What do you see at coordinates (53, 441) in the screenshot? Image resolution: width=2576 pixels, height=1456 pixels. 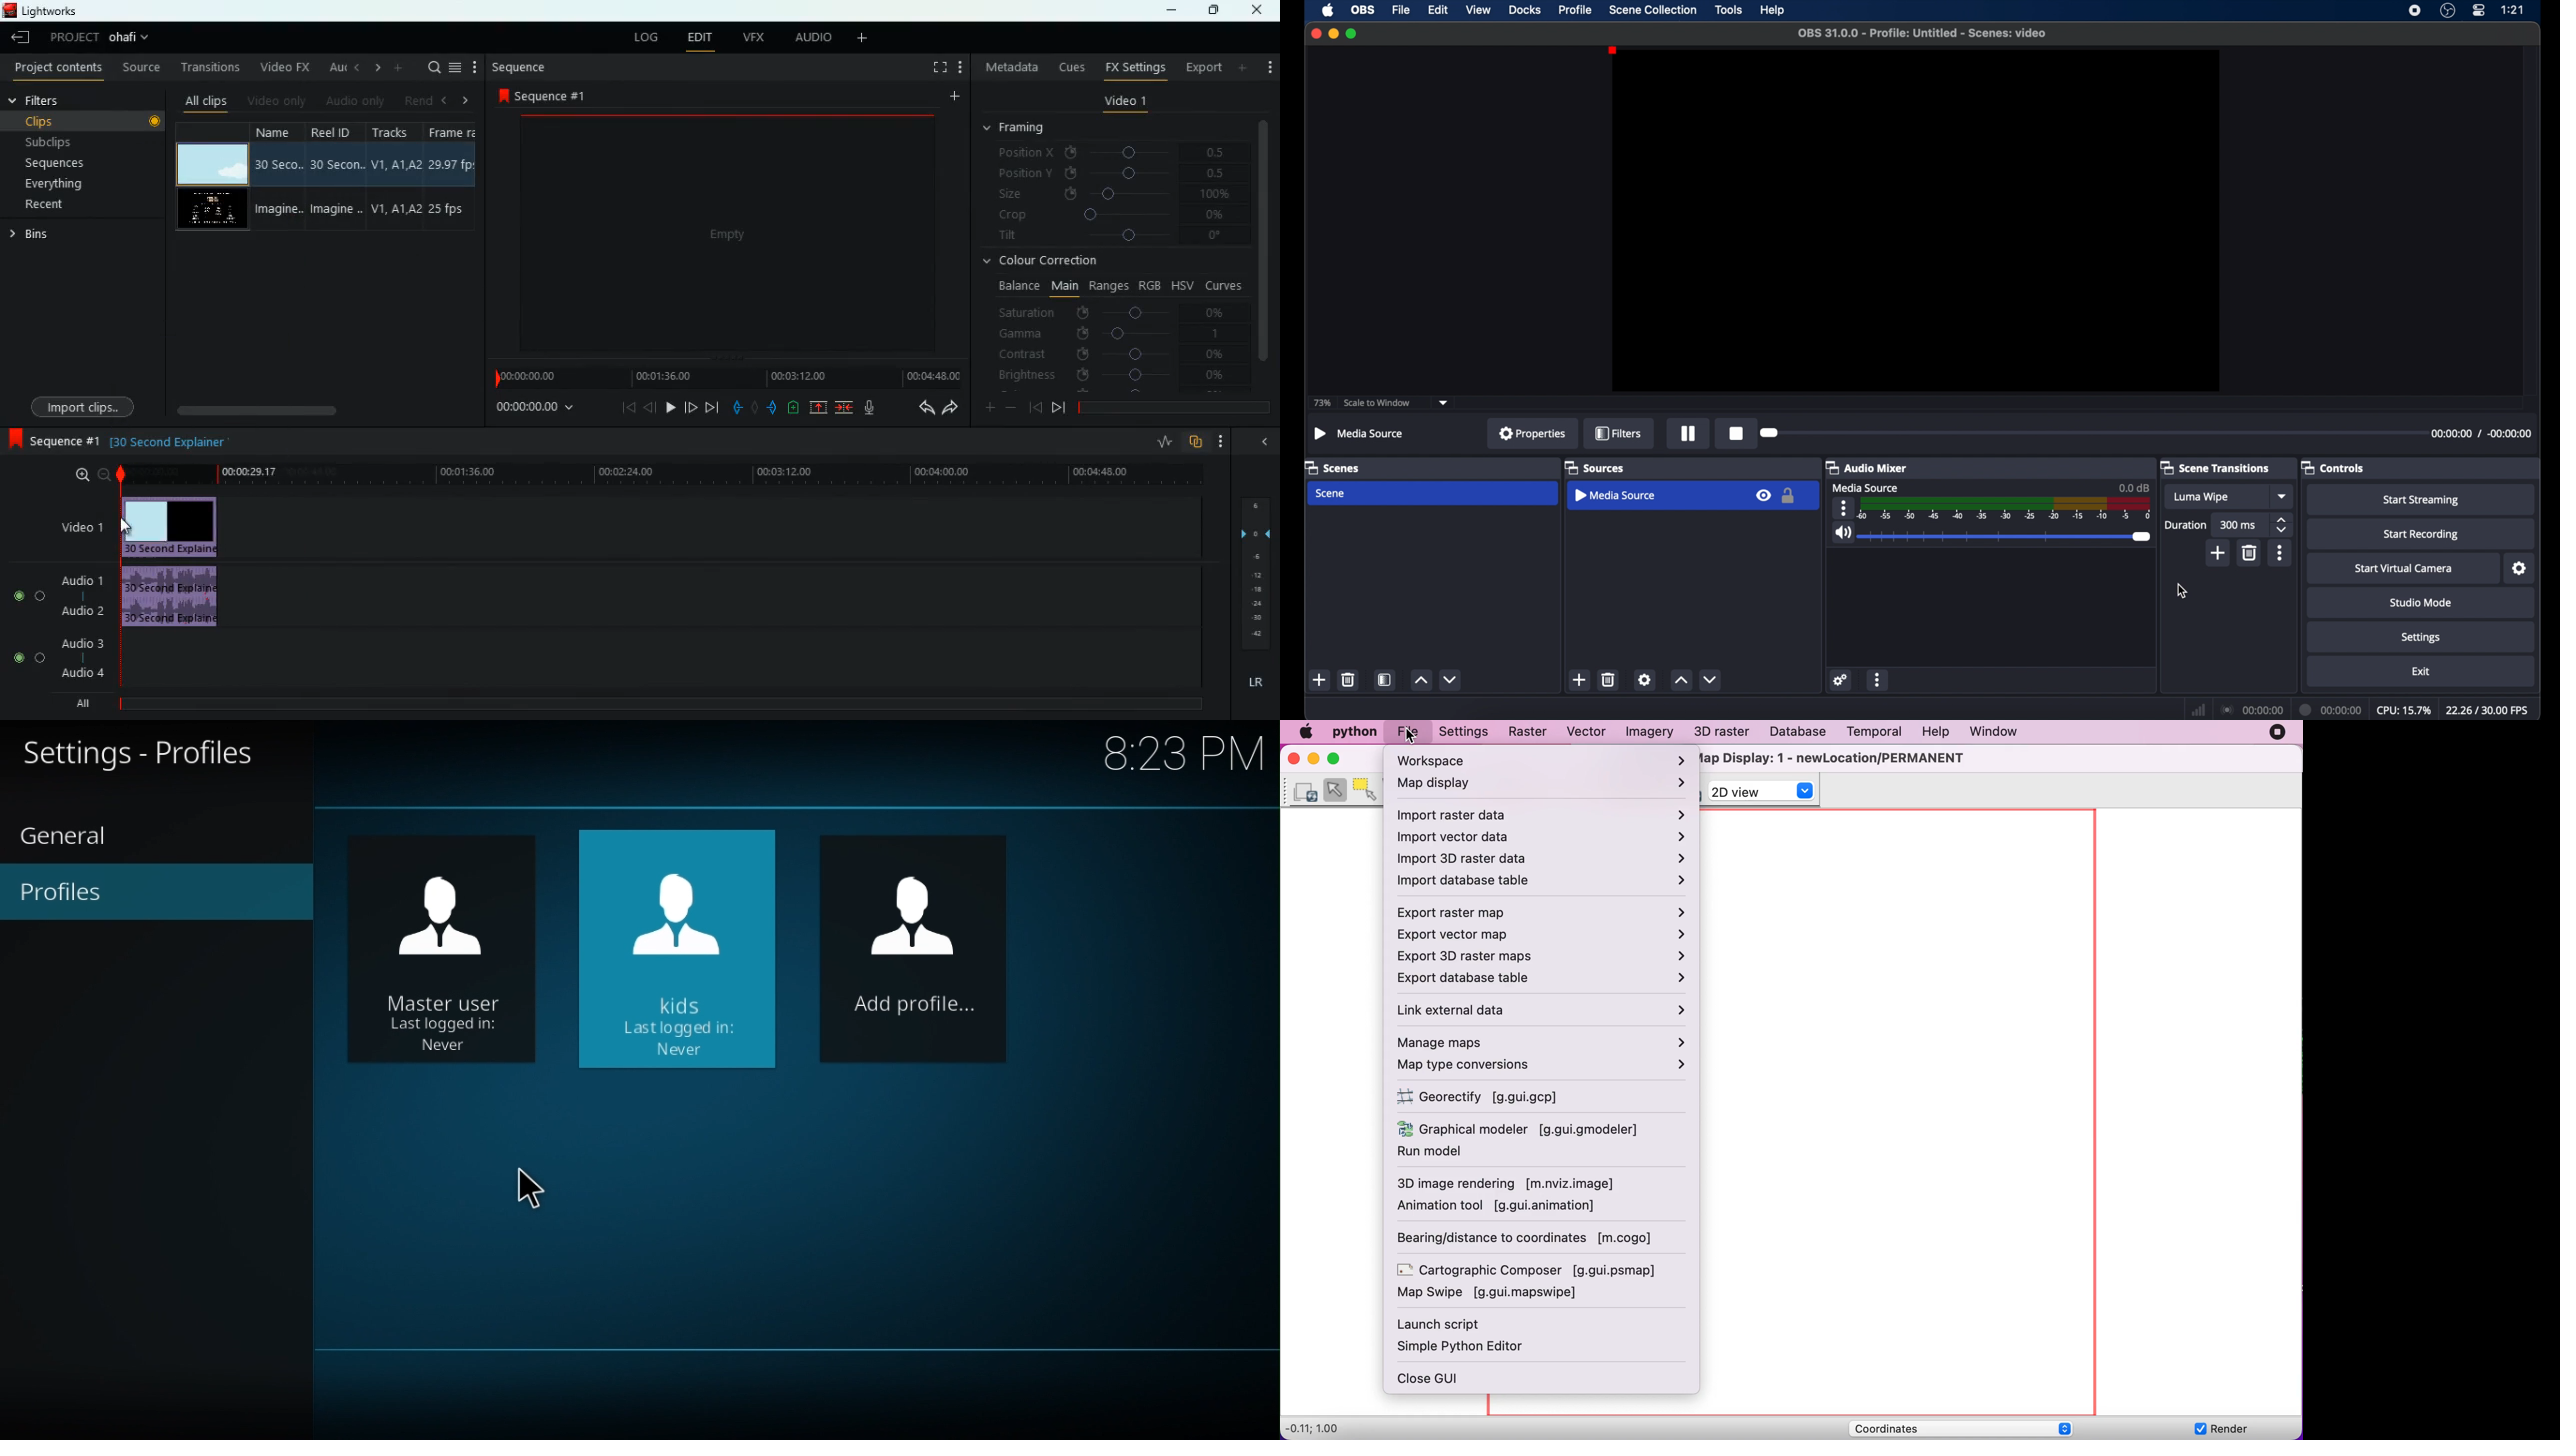 I see `sequence 1` at bounding box center [53, 441].